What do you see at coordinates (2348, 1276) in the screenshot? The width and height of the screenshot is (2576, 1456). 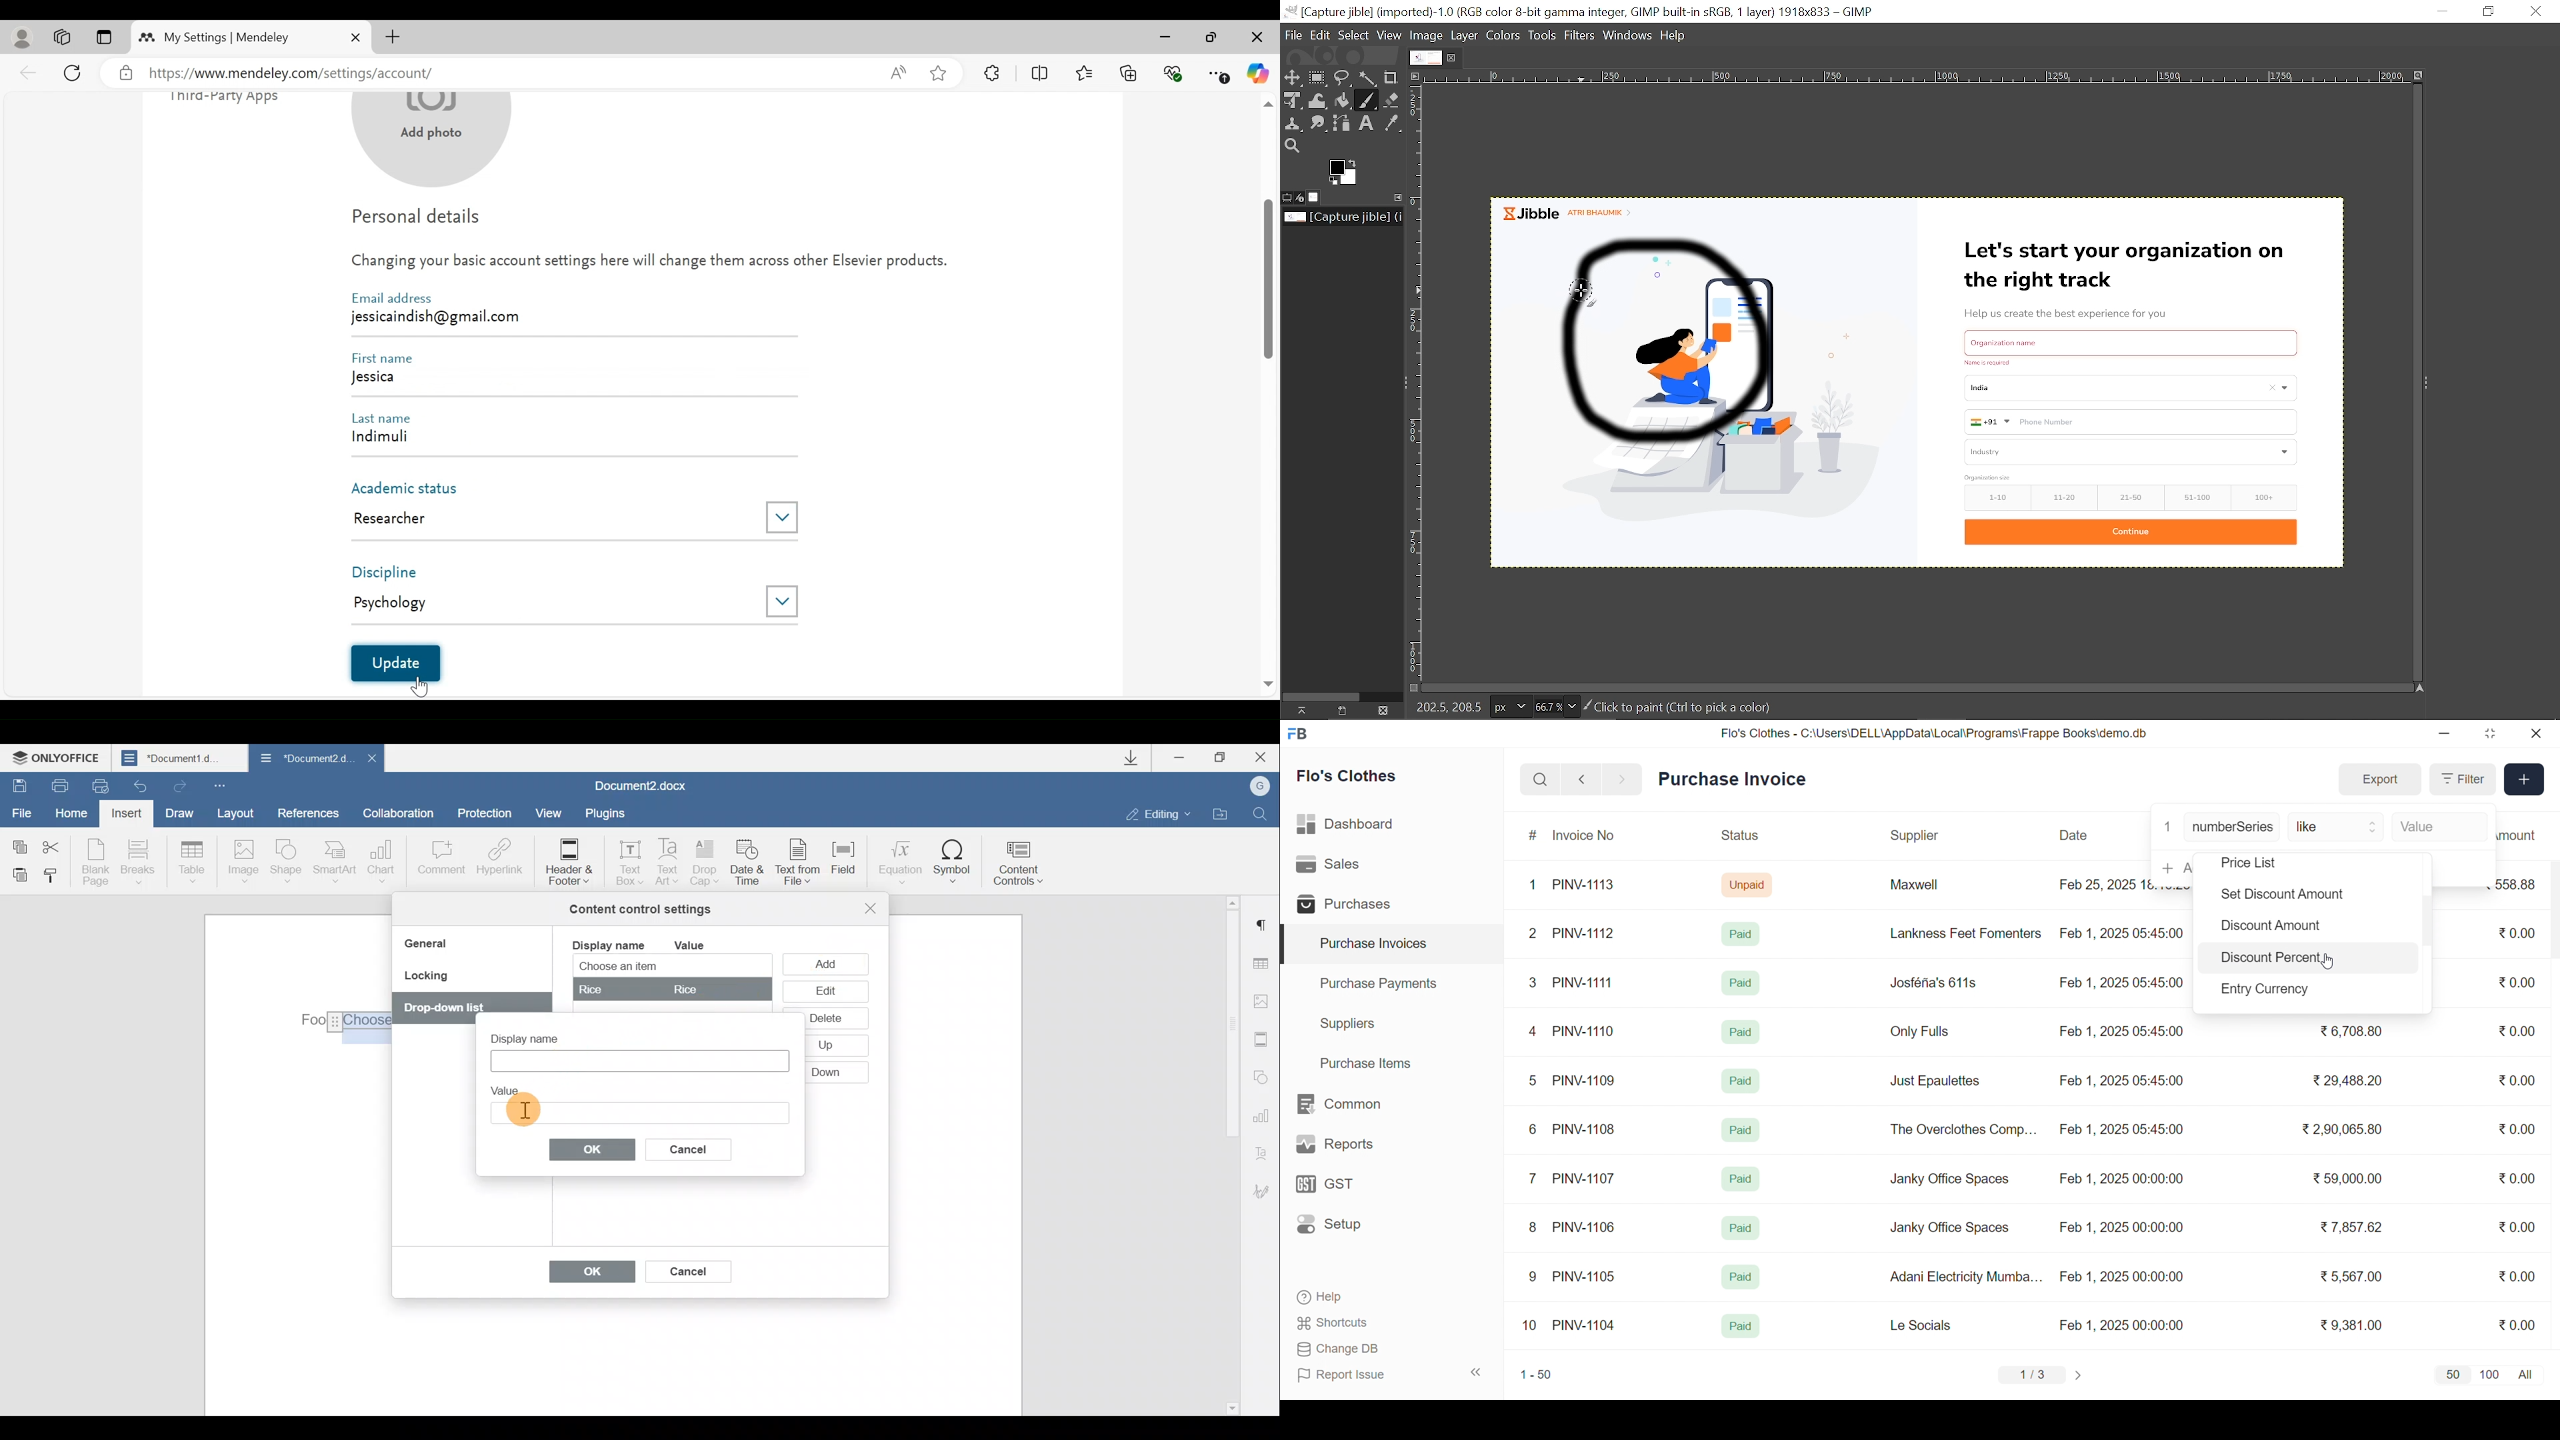 I see `₹ 5,567.00` at bounding box center [2348, 1276].